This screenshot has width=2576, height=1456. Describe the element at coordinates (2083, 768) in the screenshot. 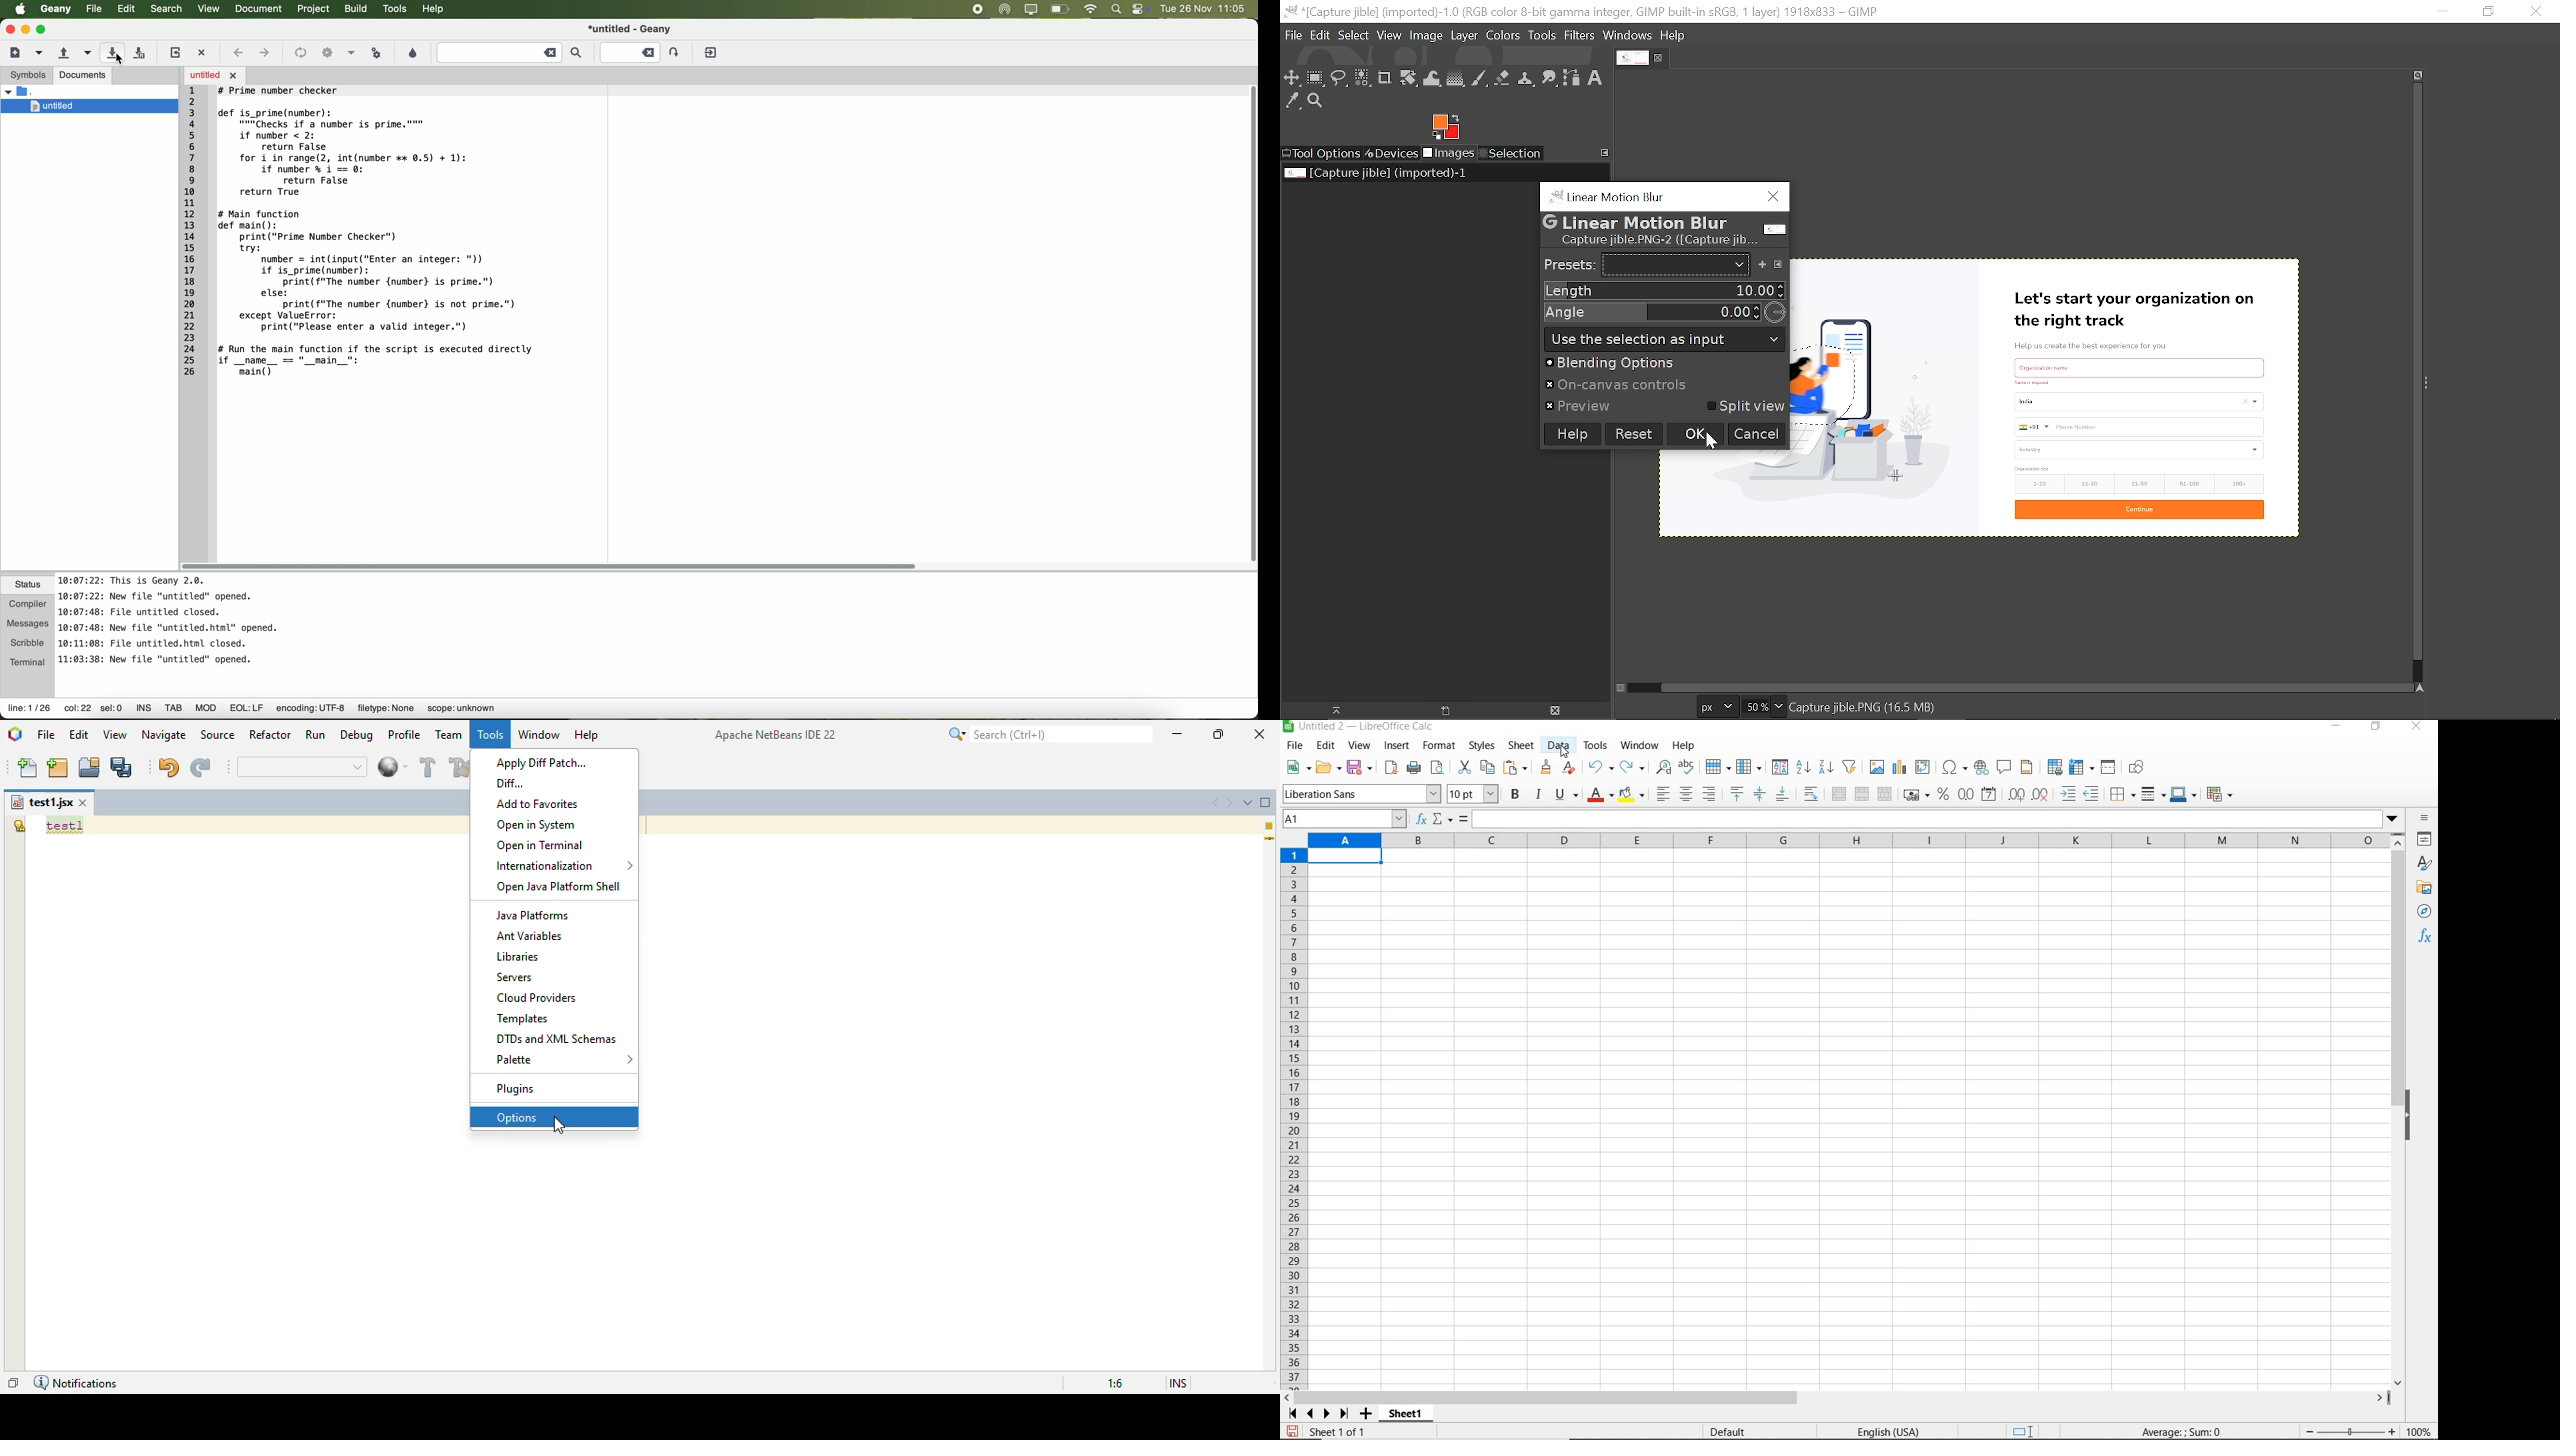

I see `freeze rows and columns` at that location.